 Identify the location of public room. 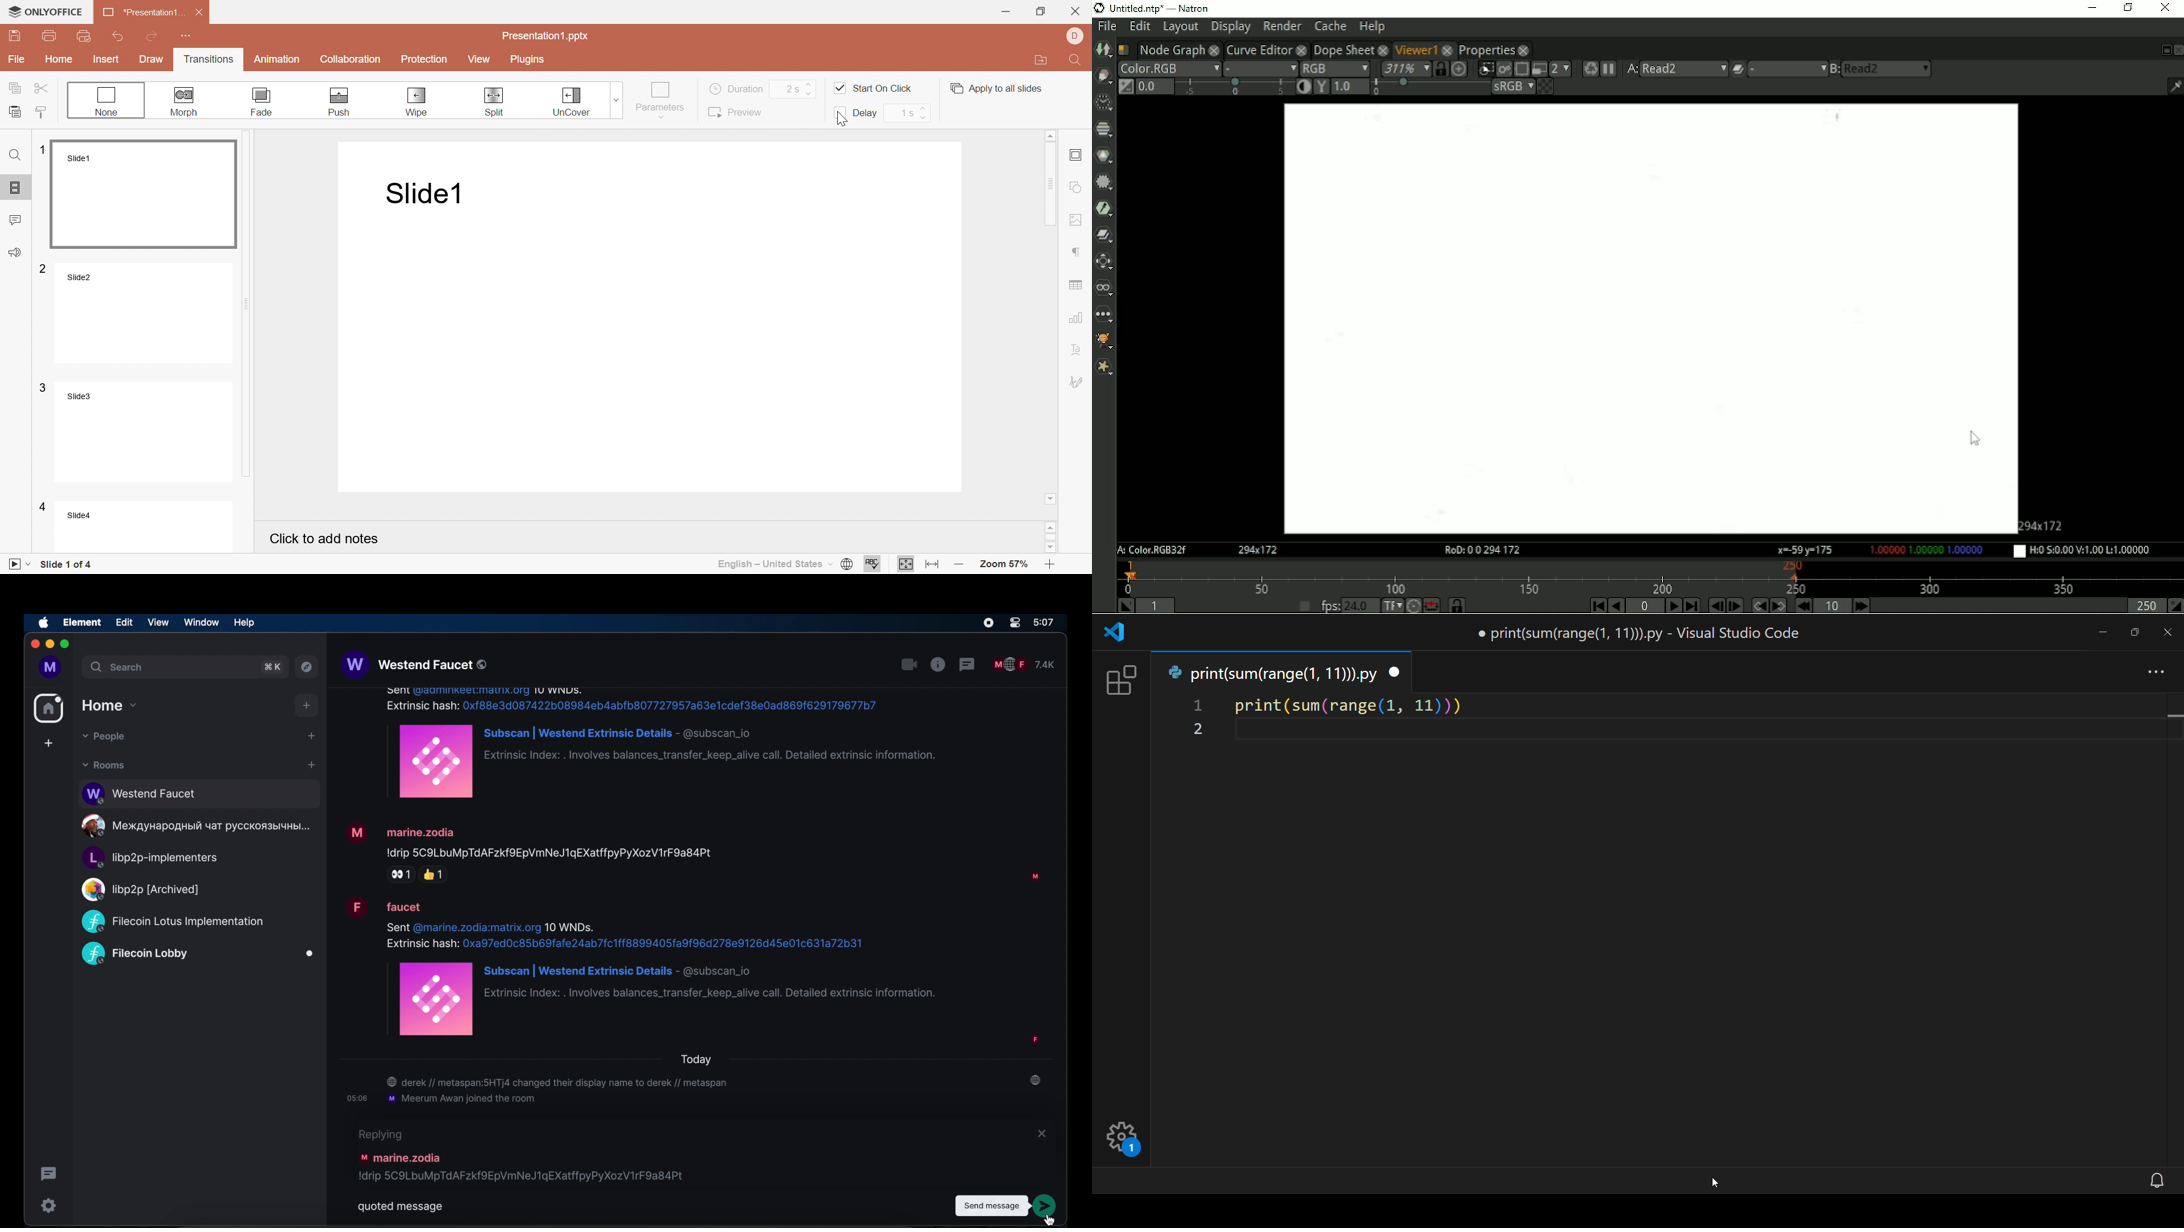
(172, 922).